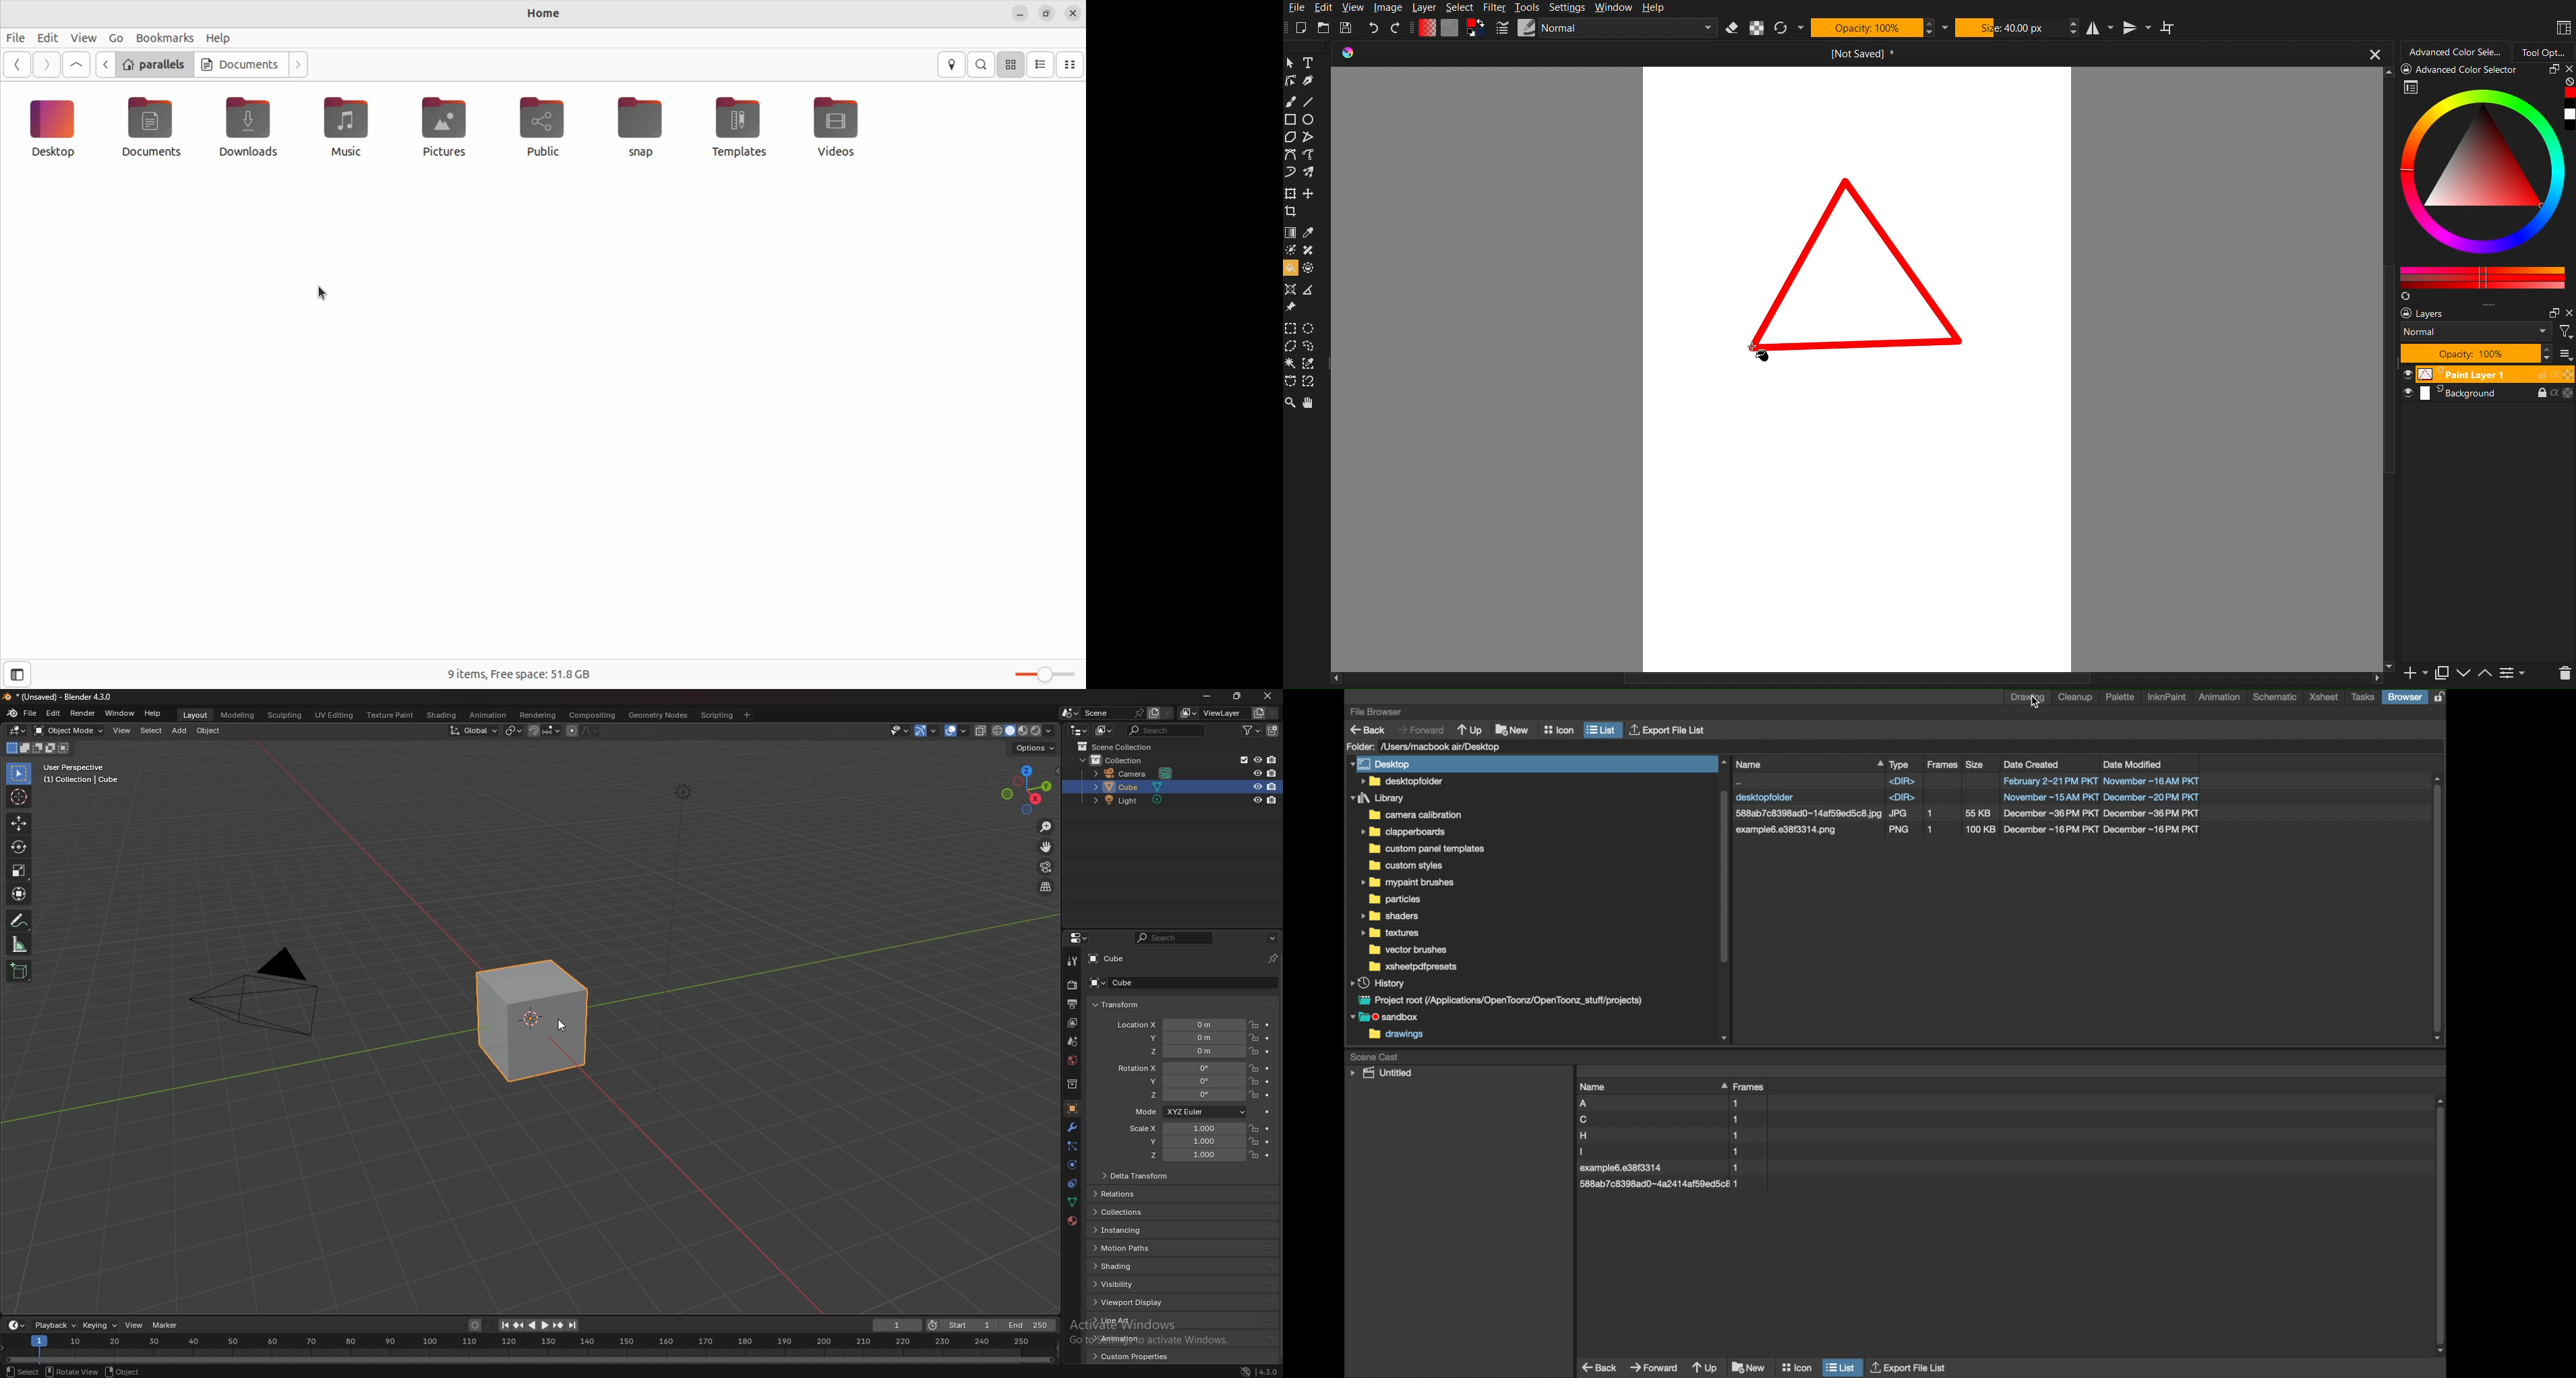 Image resolution: width=2576 pixels, height=1400 pixels. I want to click on transform pivot point, so click(513, 731).